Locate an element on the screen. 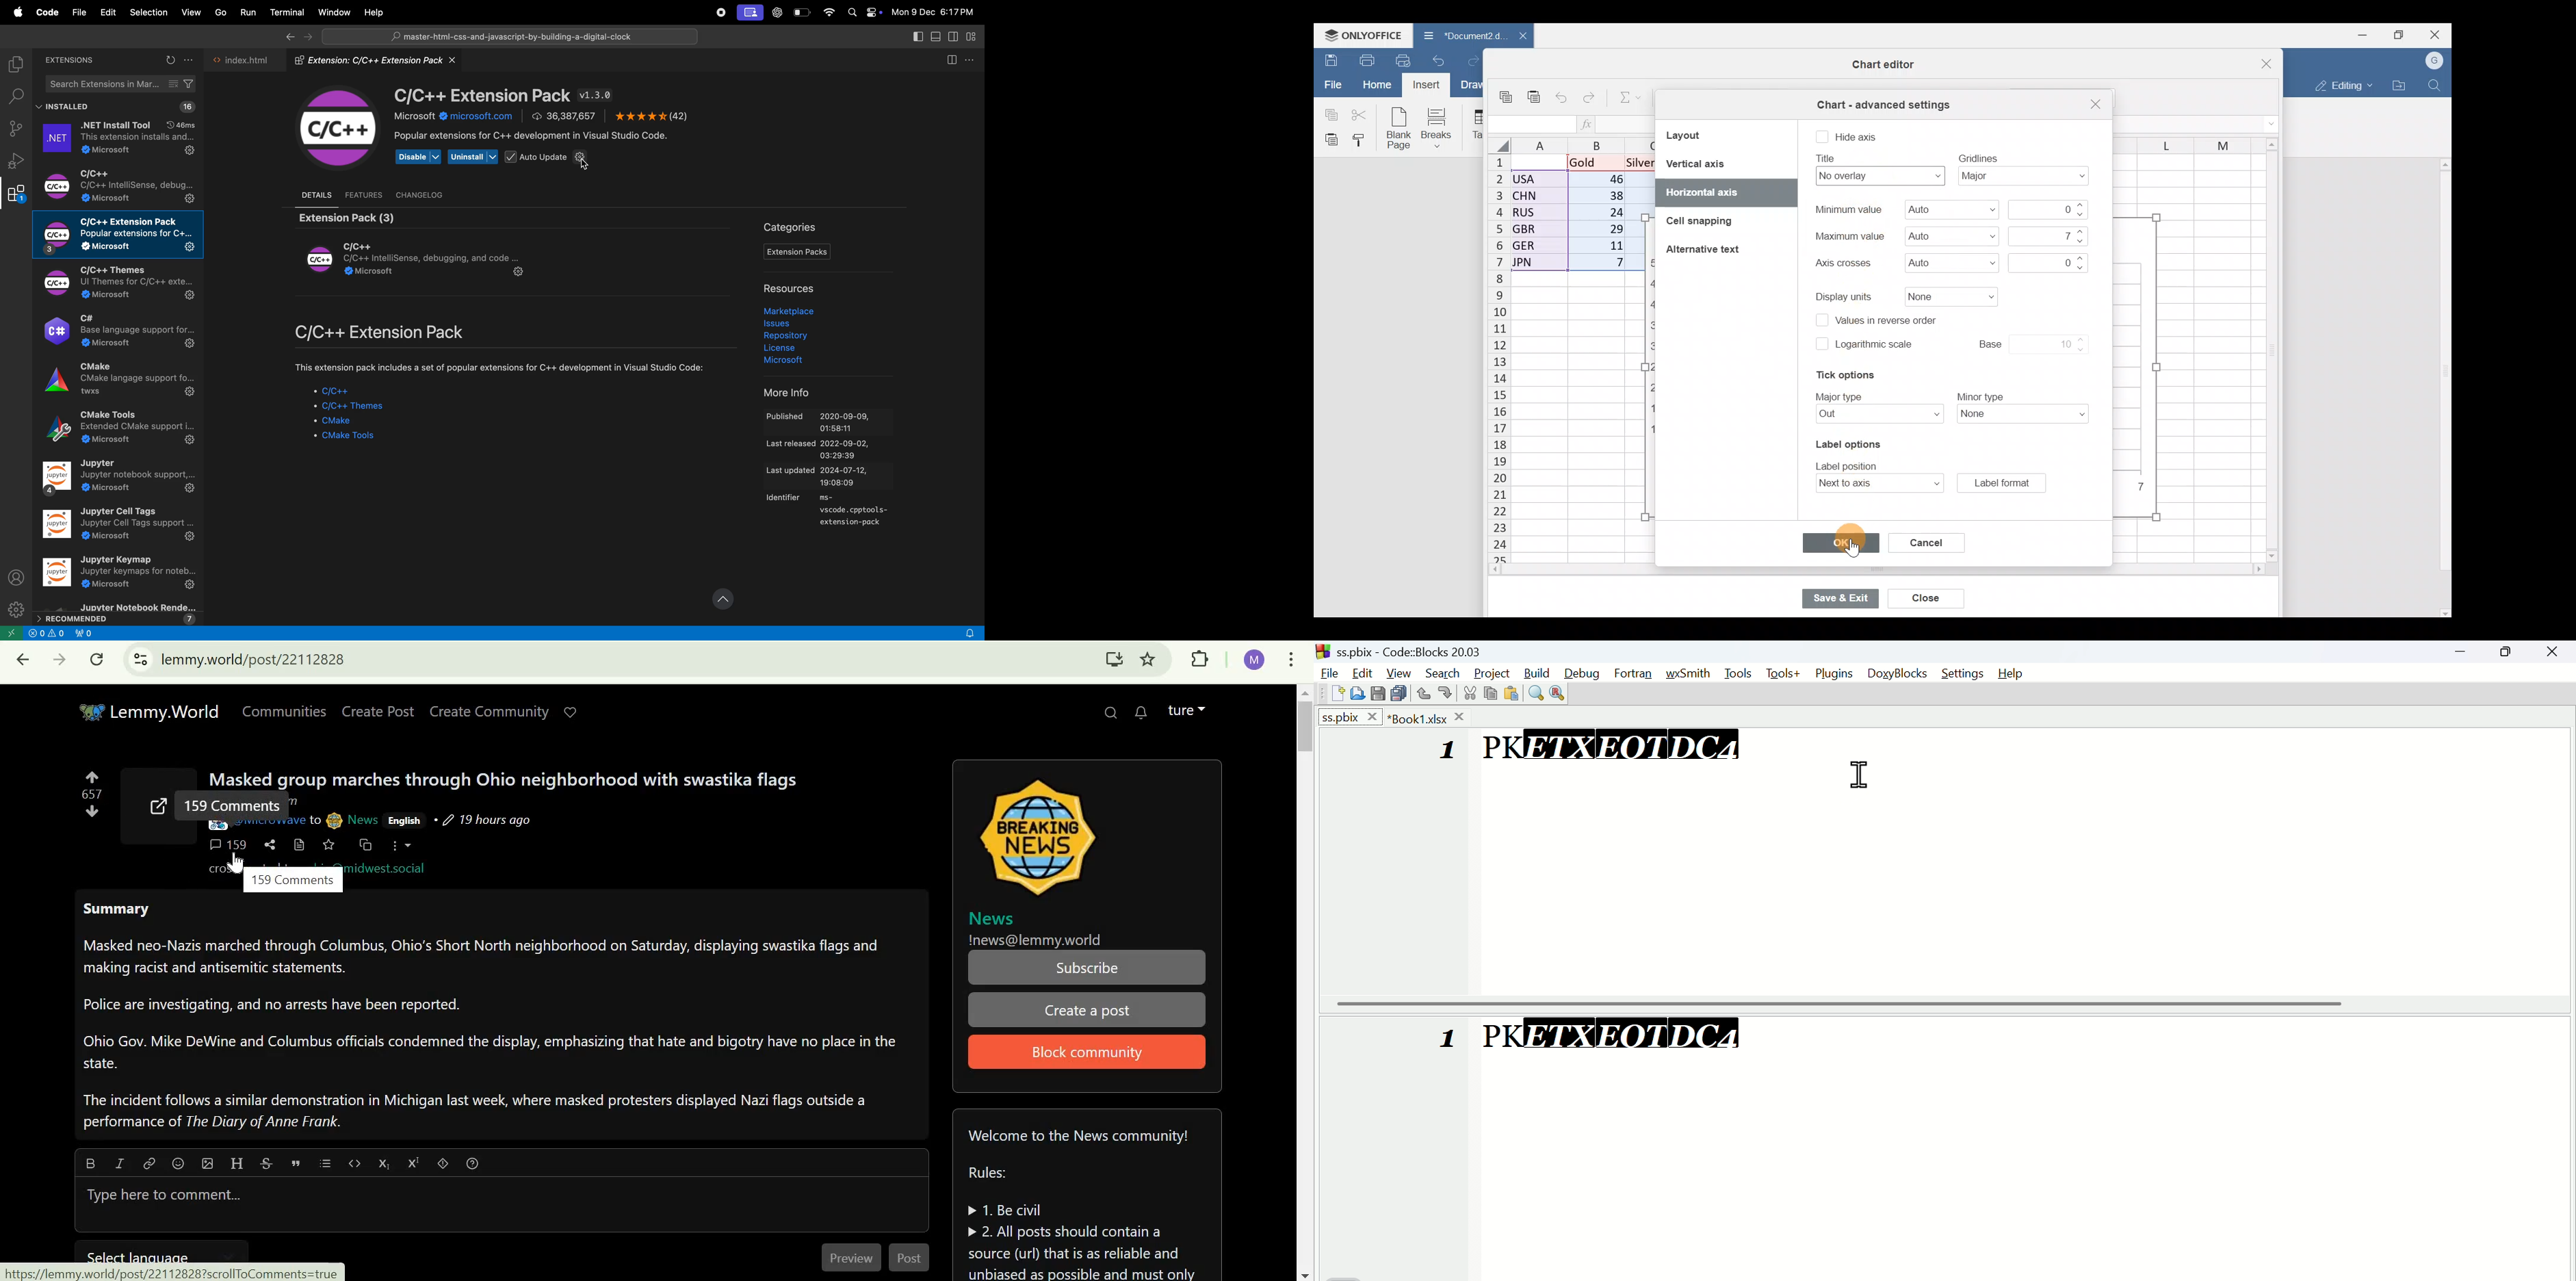  line number: 1 is located at coordinates (1449, 1040).